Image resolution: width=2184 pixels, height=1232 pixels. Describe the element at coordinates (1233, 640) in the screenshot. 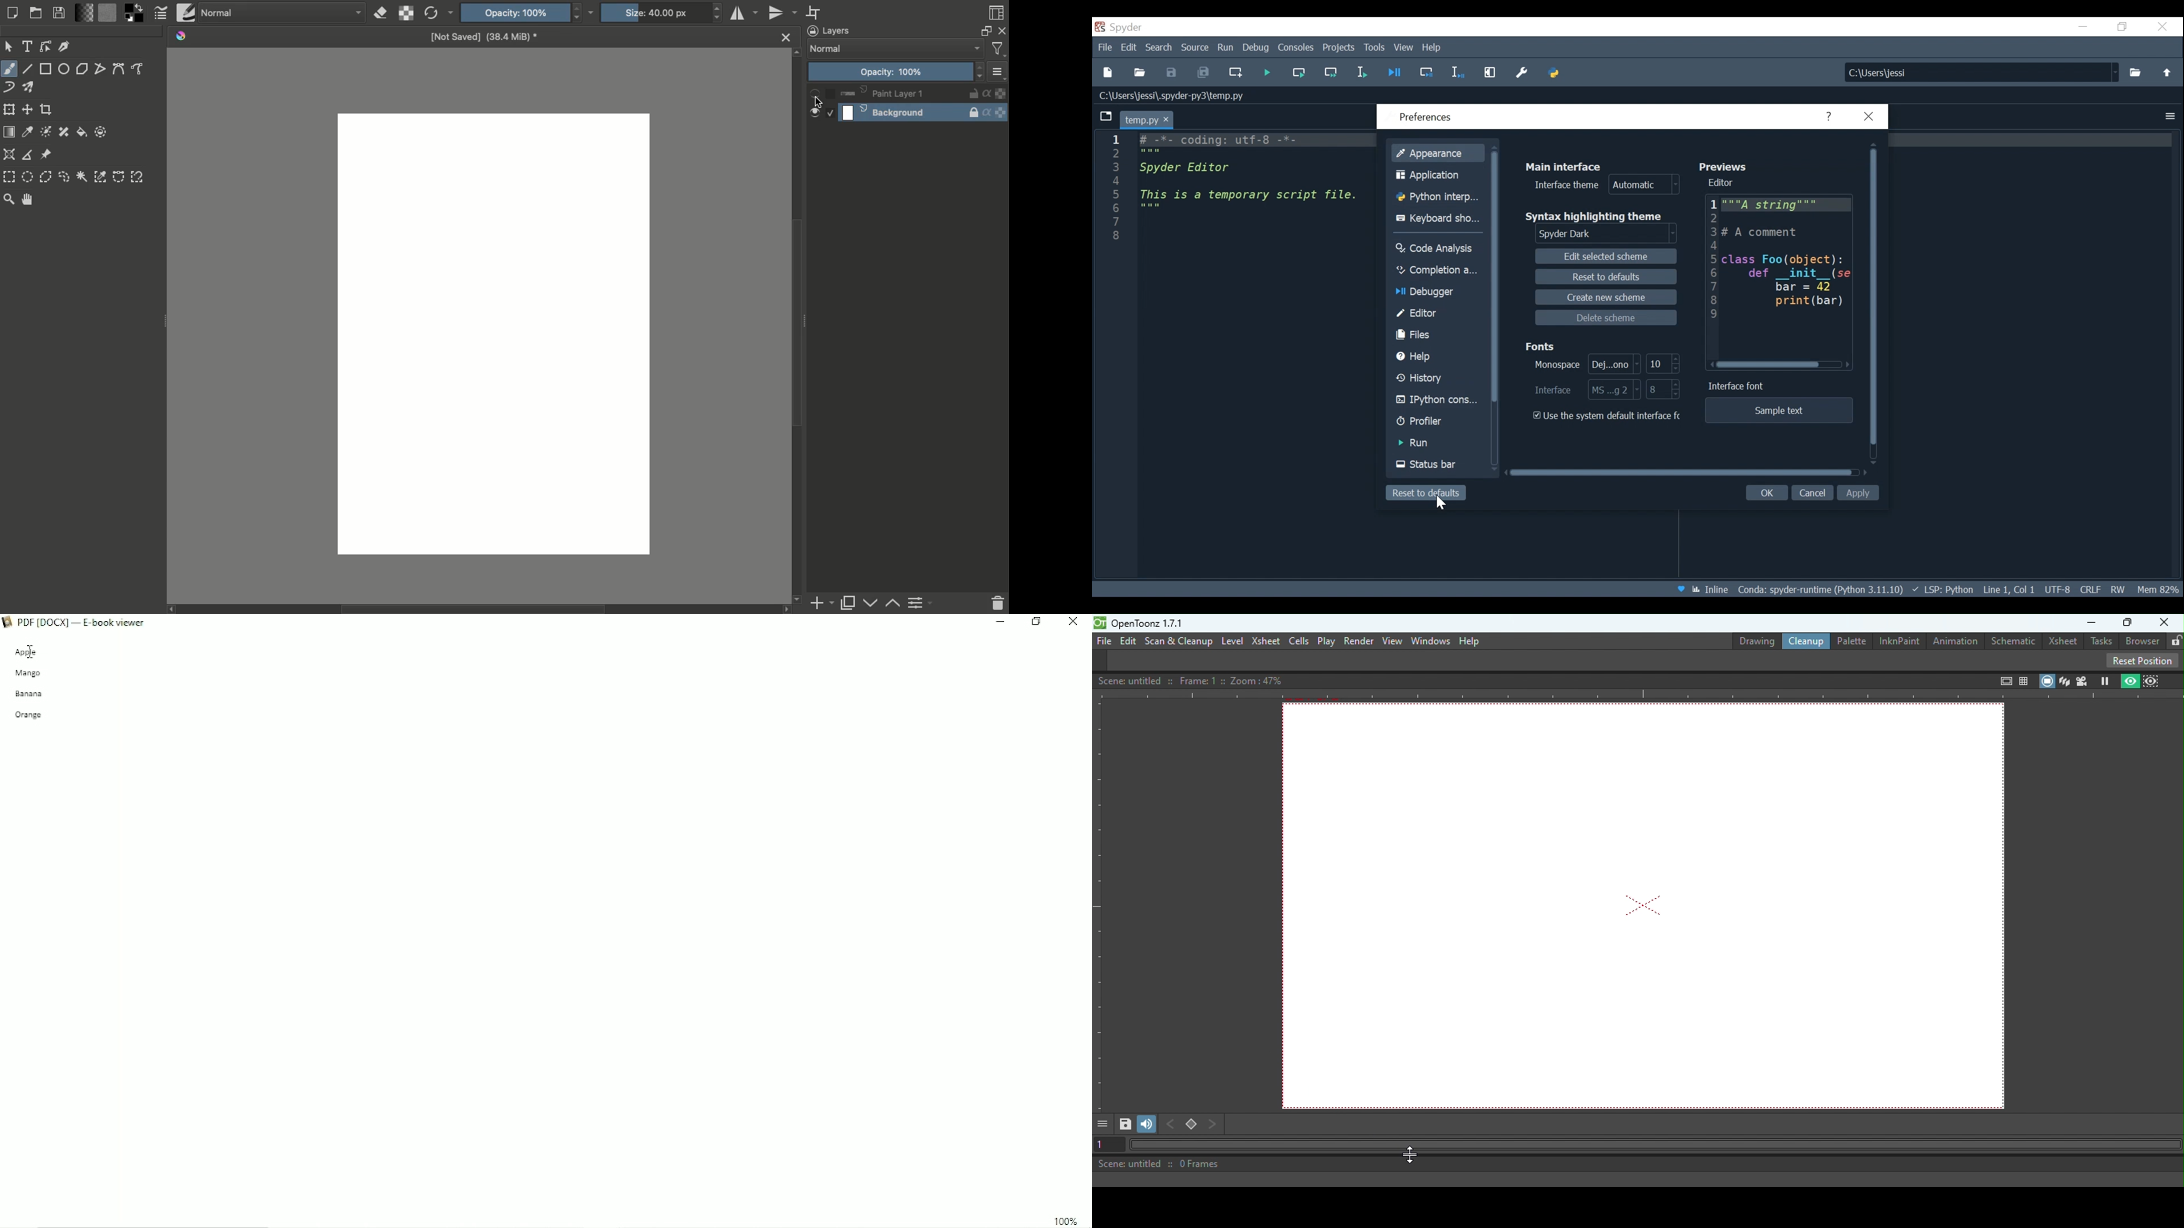

I see `Level` at that location.